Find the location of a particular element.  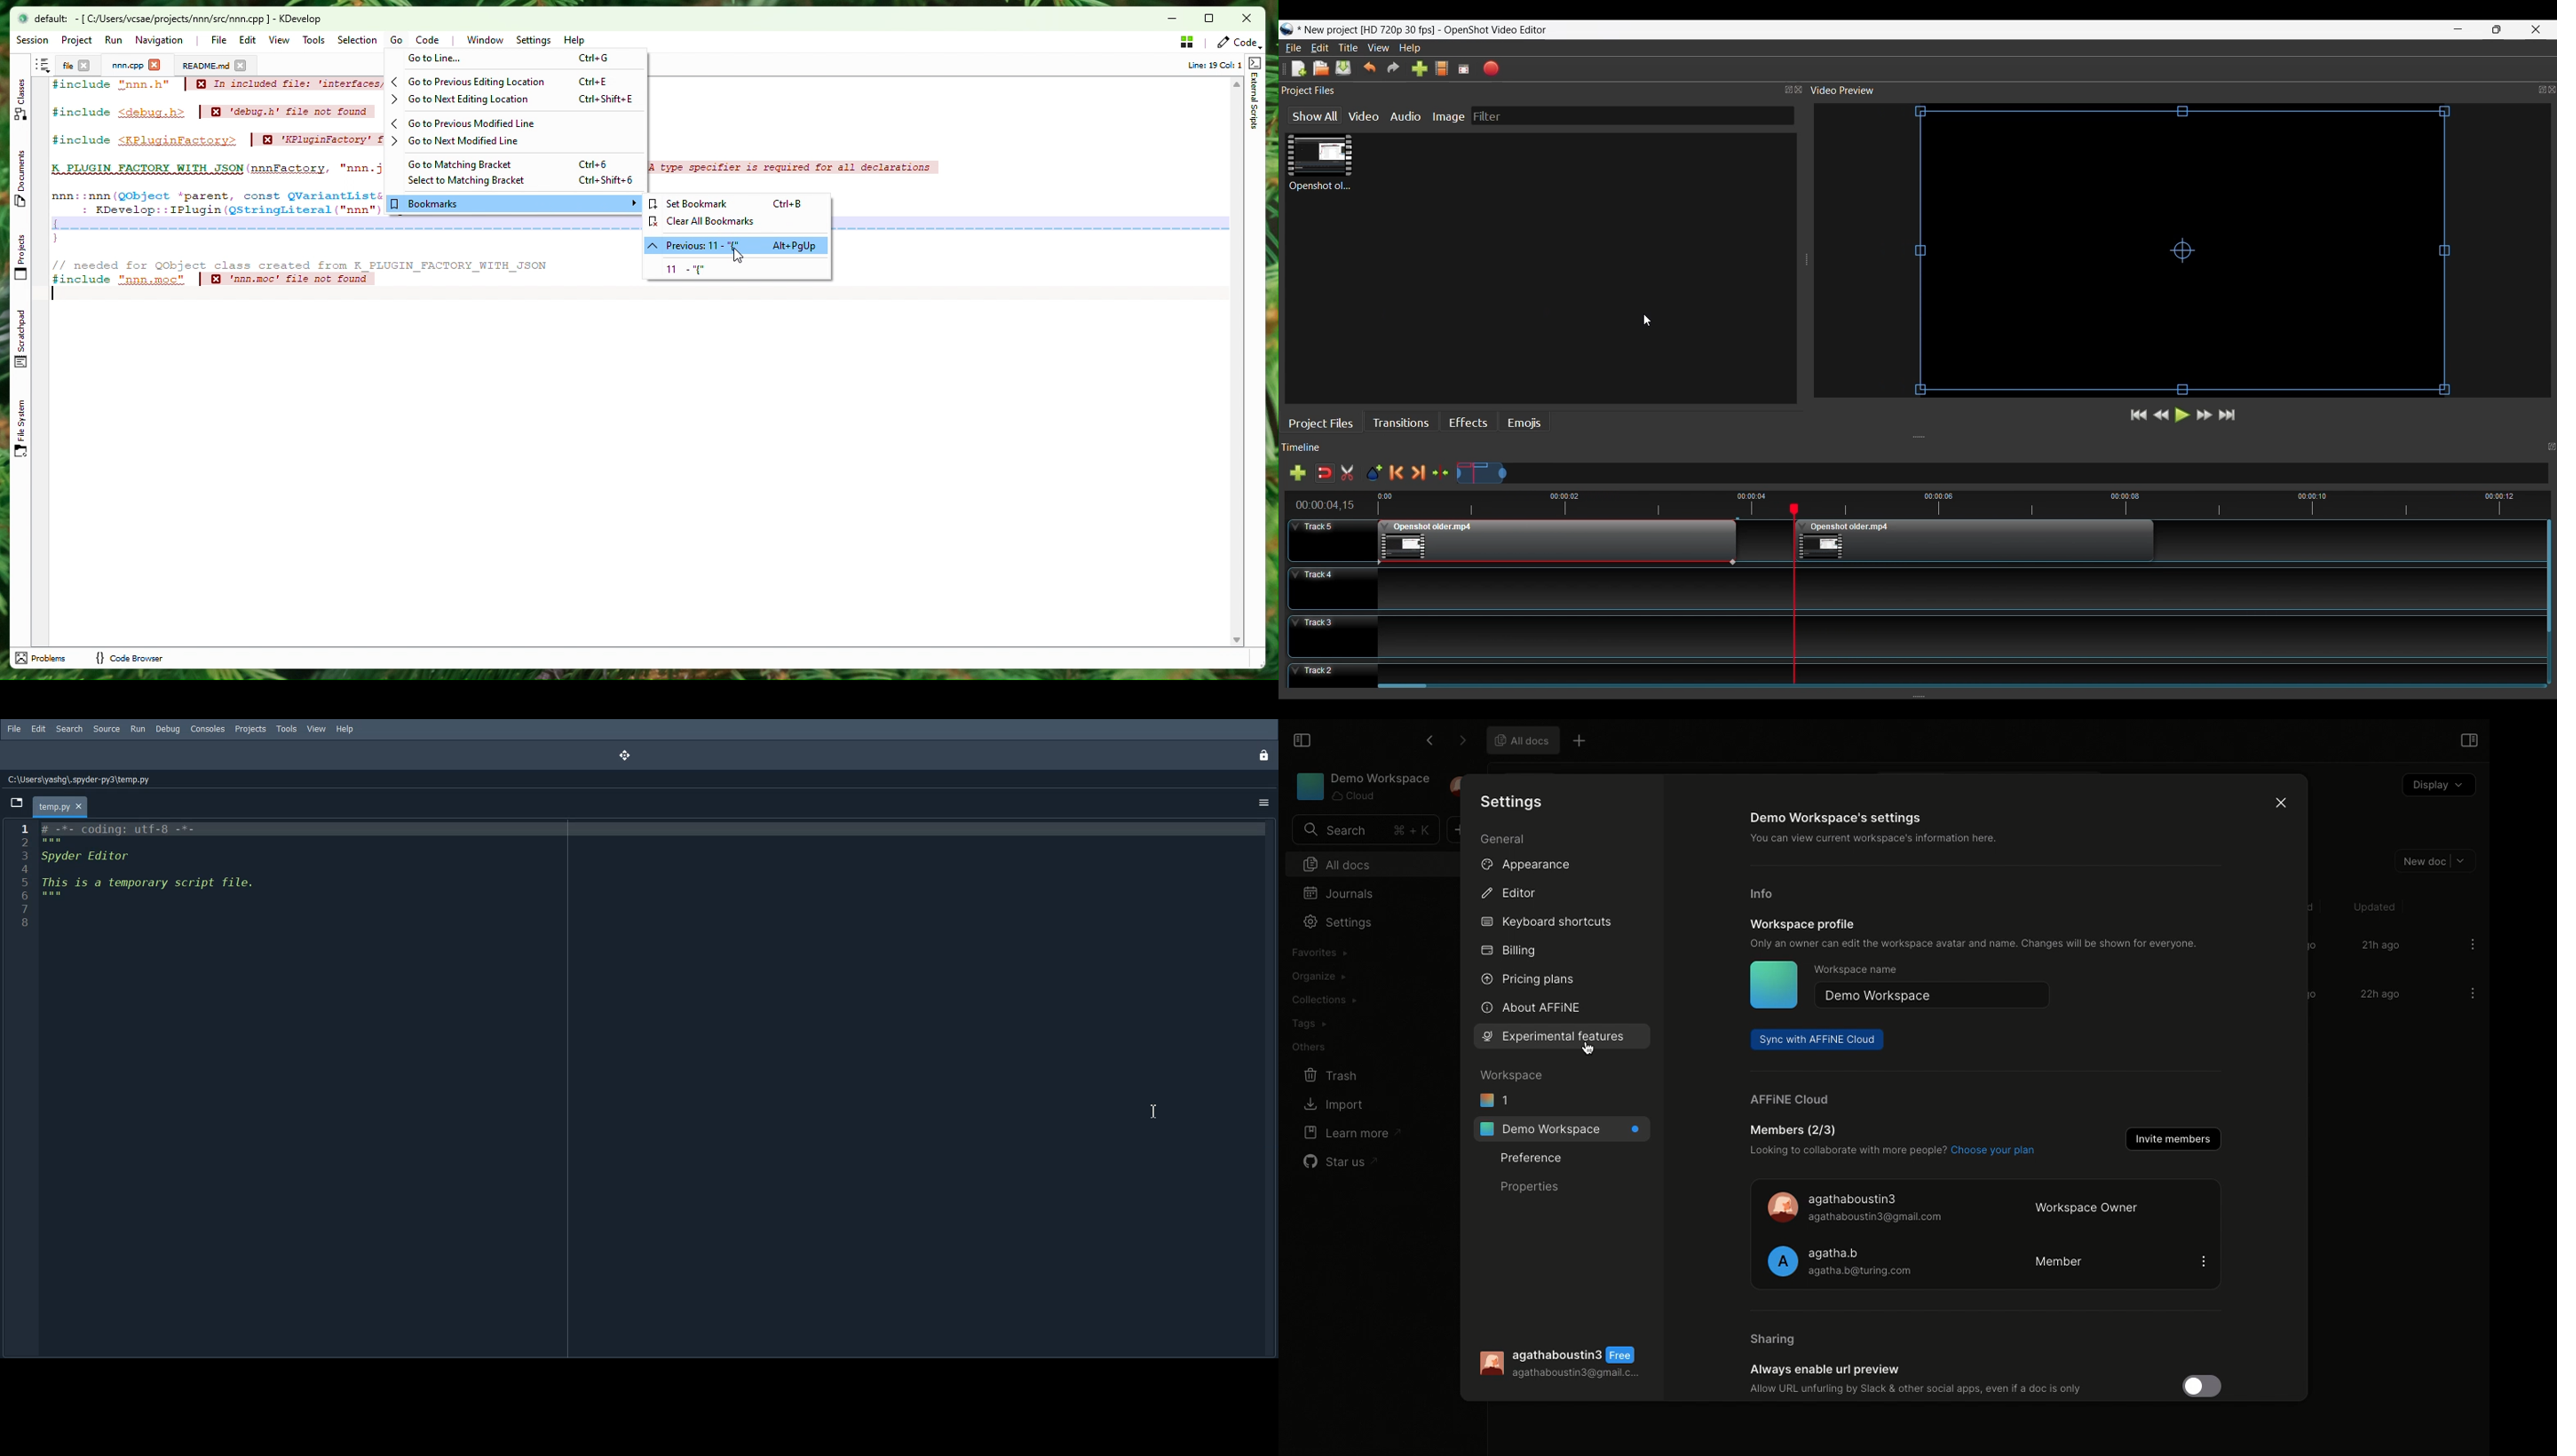

Member 2 is located at coordinates (1986, 1261).